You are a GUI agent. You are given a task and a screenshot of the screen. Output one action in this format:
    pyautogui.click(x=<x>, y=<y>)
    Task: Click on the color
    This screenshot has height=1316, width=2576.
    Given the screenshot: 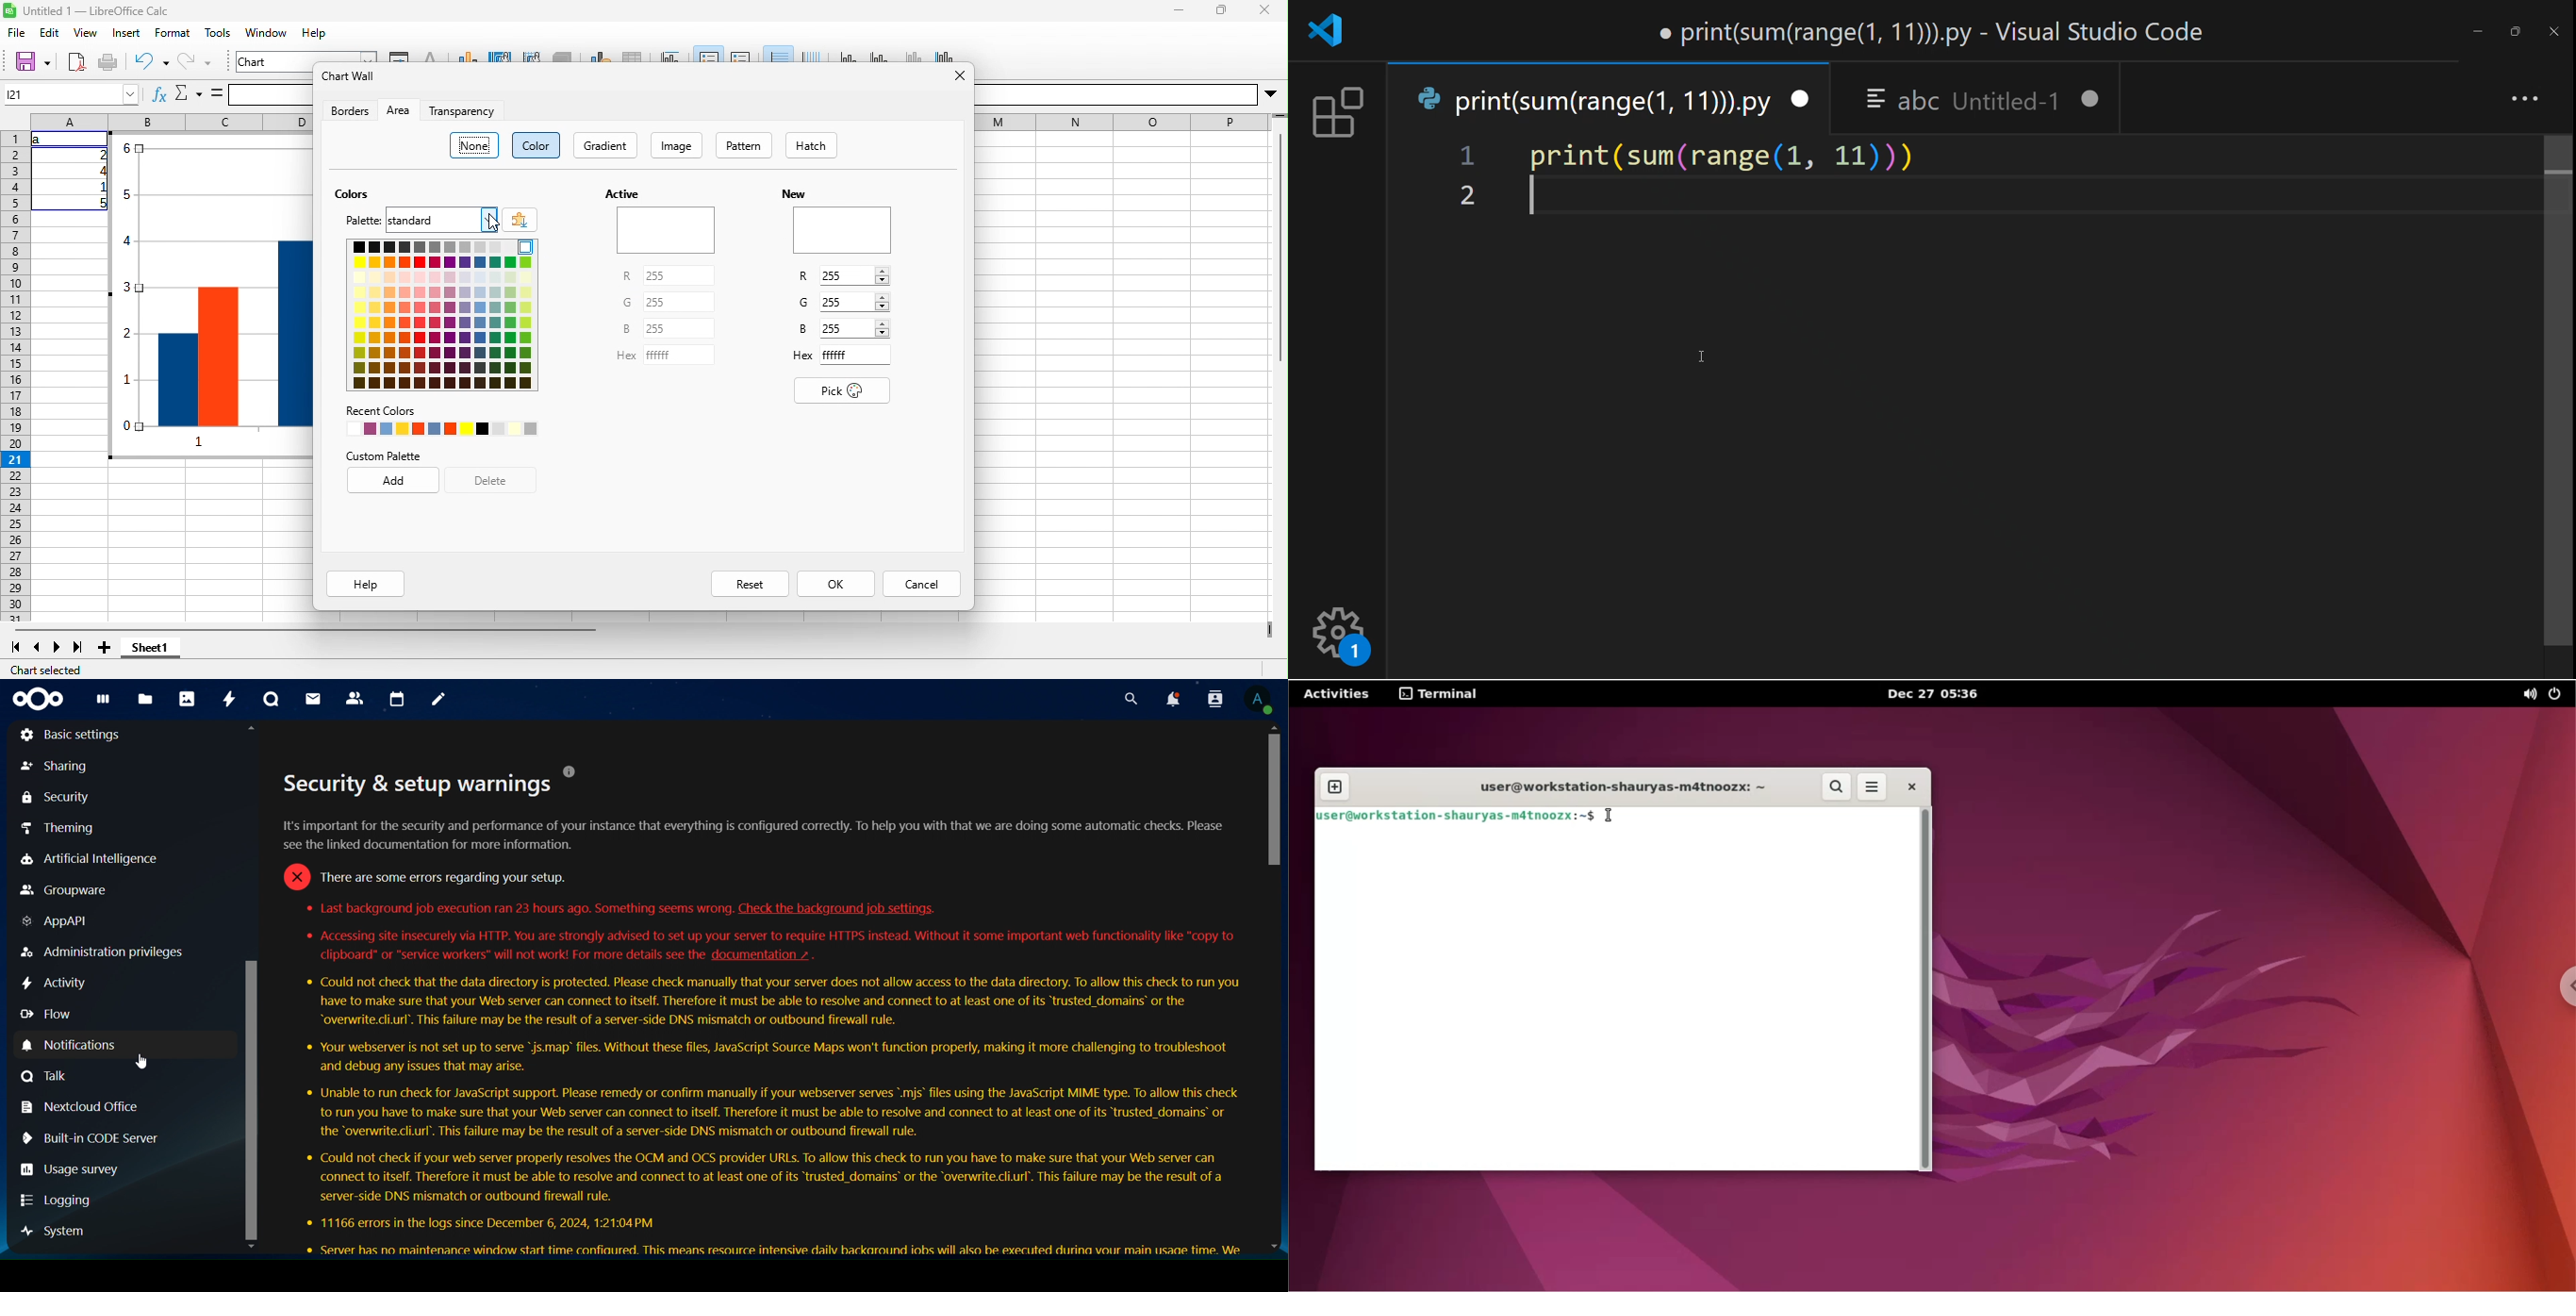 What is the action you would take?
    pyautogui.click(x=536, y=145)
    